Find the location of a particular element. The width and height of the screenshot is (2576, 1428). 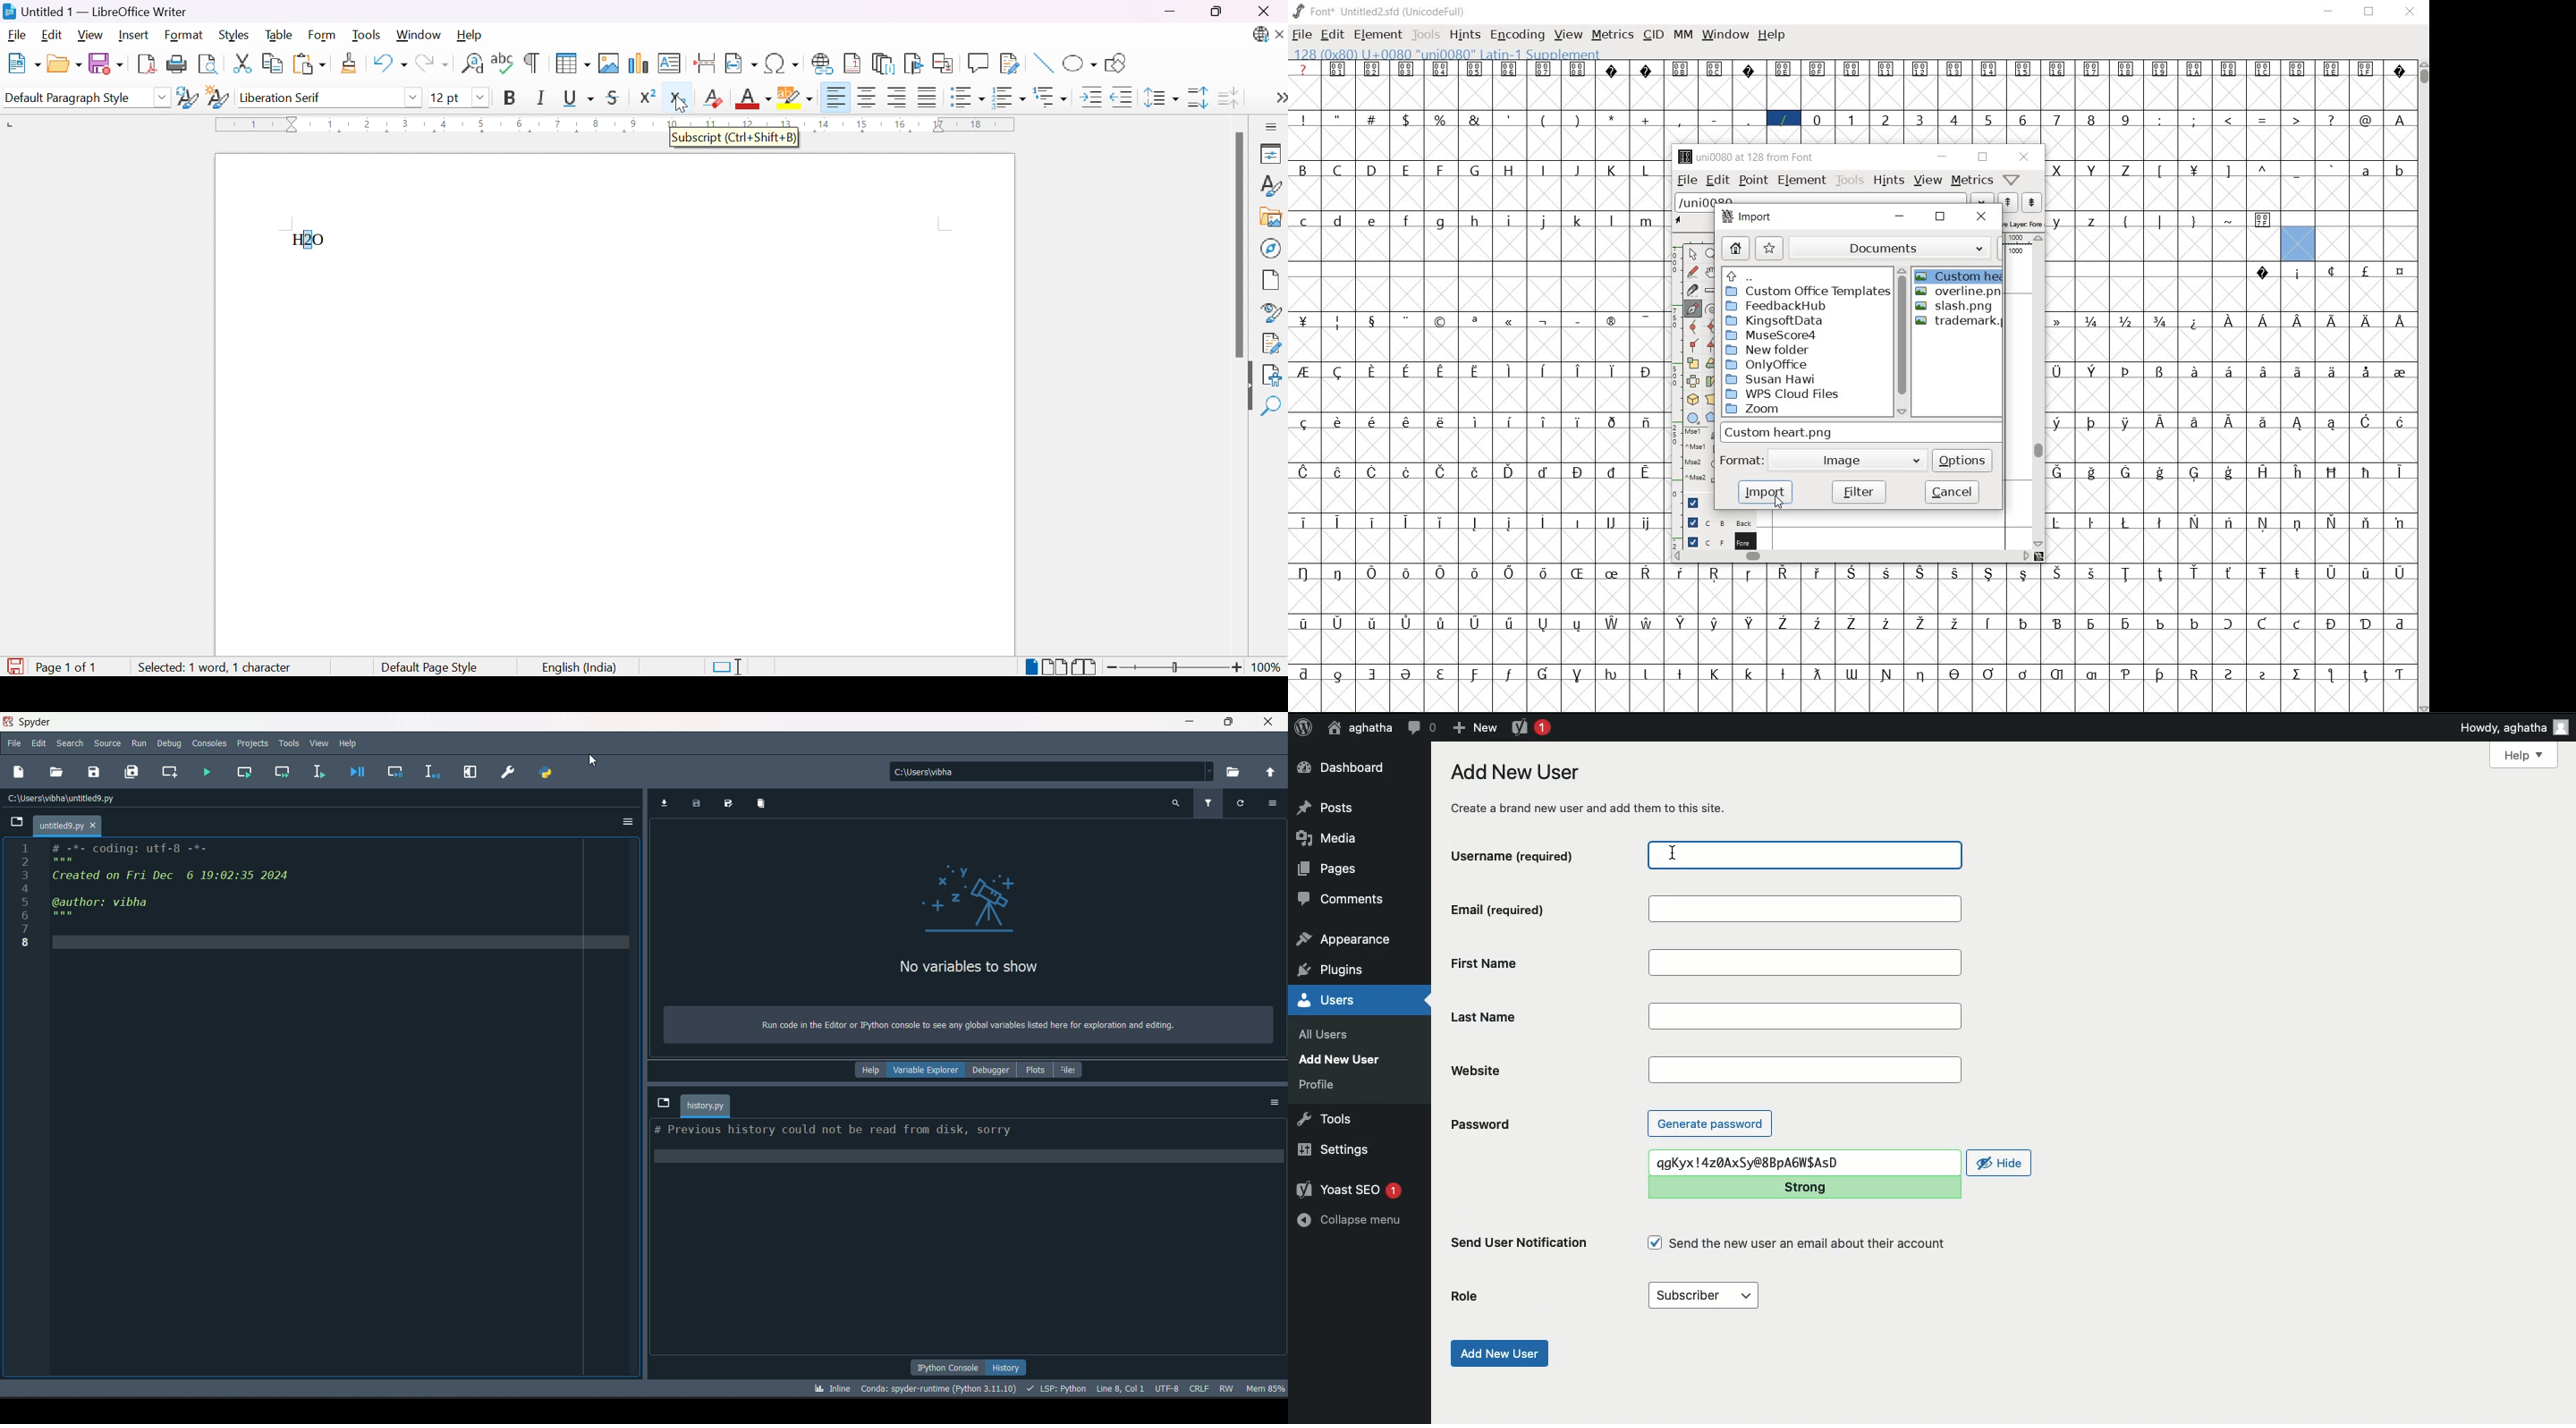

New style from selection is located at coordinates (219, 99).